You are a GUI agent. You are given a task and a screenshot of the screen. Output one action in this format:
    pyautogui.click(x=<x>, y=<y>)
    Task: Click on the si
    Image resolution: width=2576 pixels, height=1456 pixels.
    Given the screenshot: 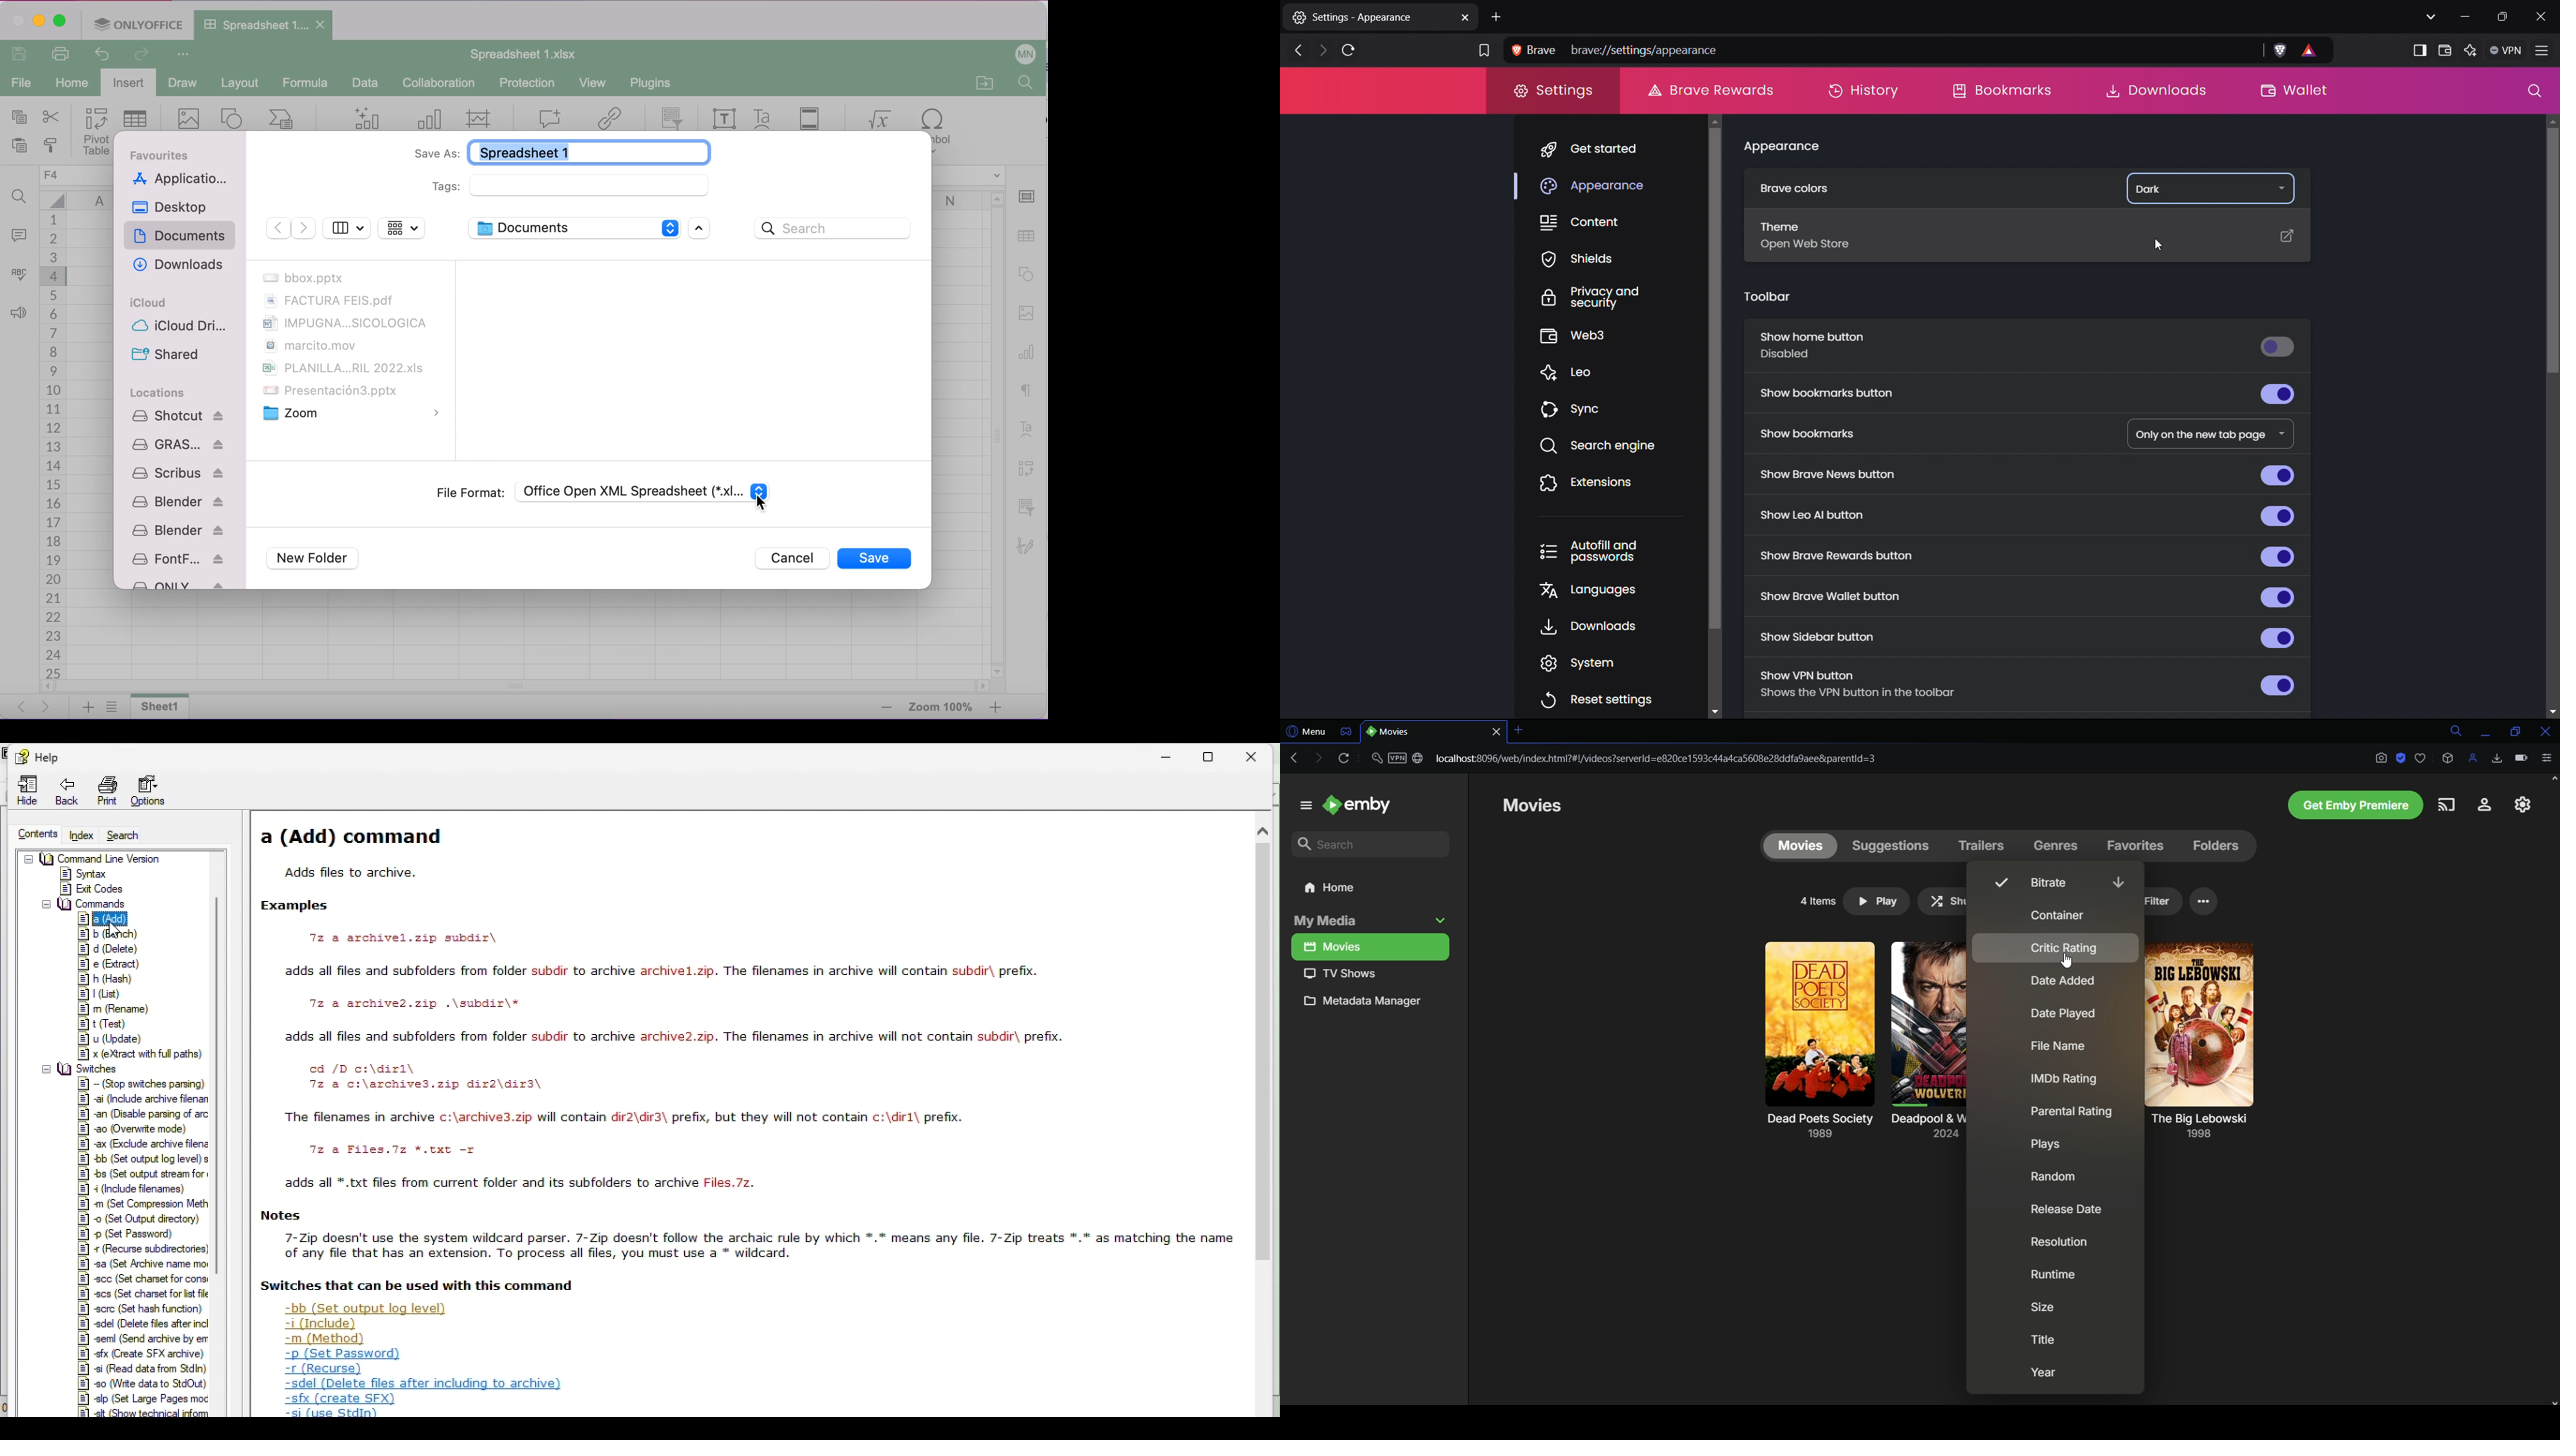 What is the action you would take?
    pyautogui.click(x=142, y=1369)
    